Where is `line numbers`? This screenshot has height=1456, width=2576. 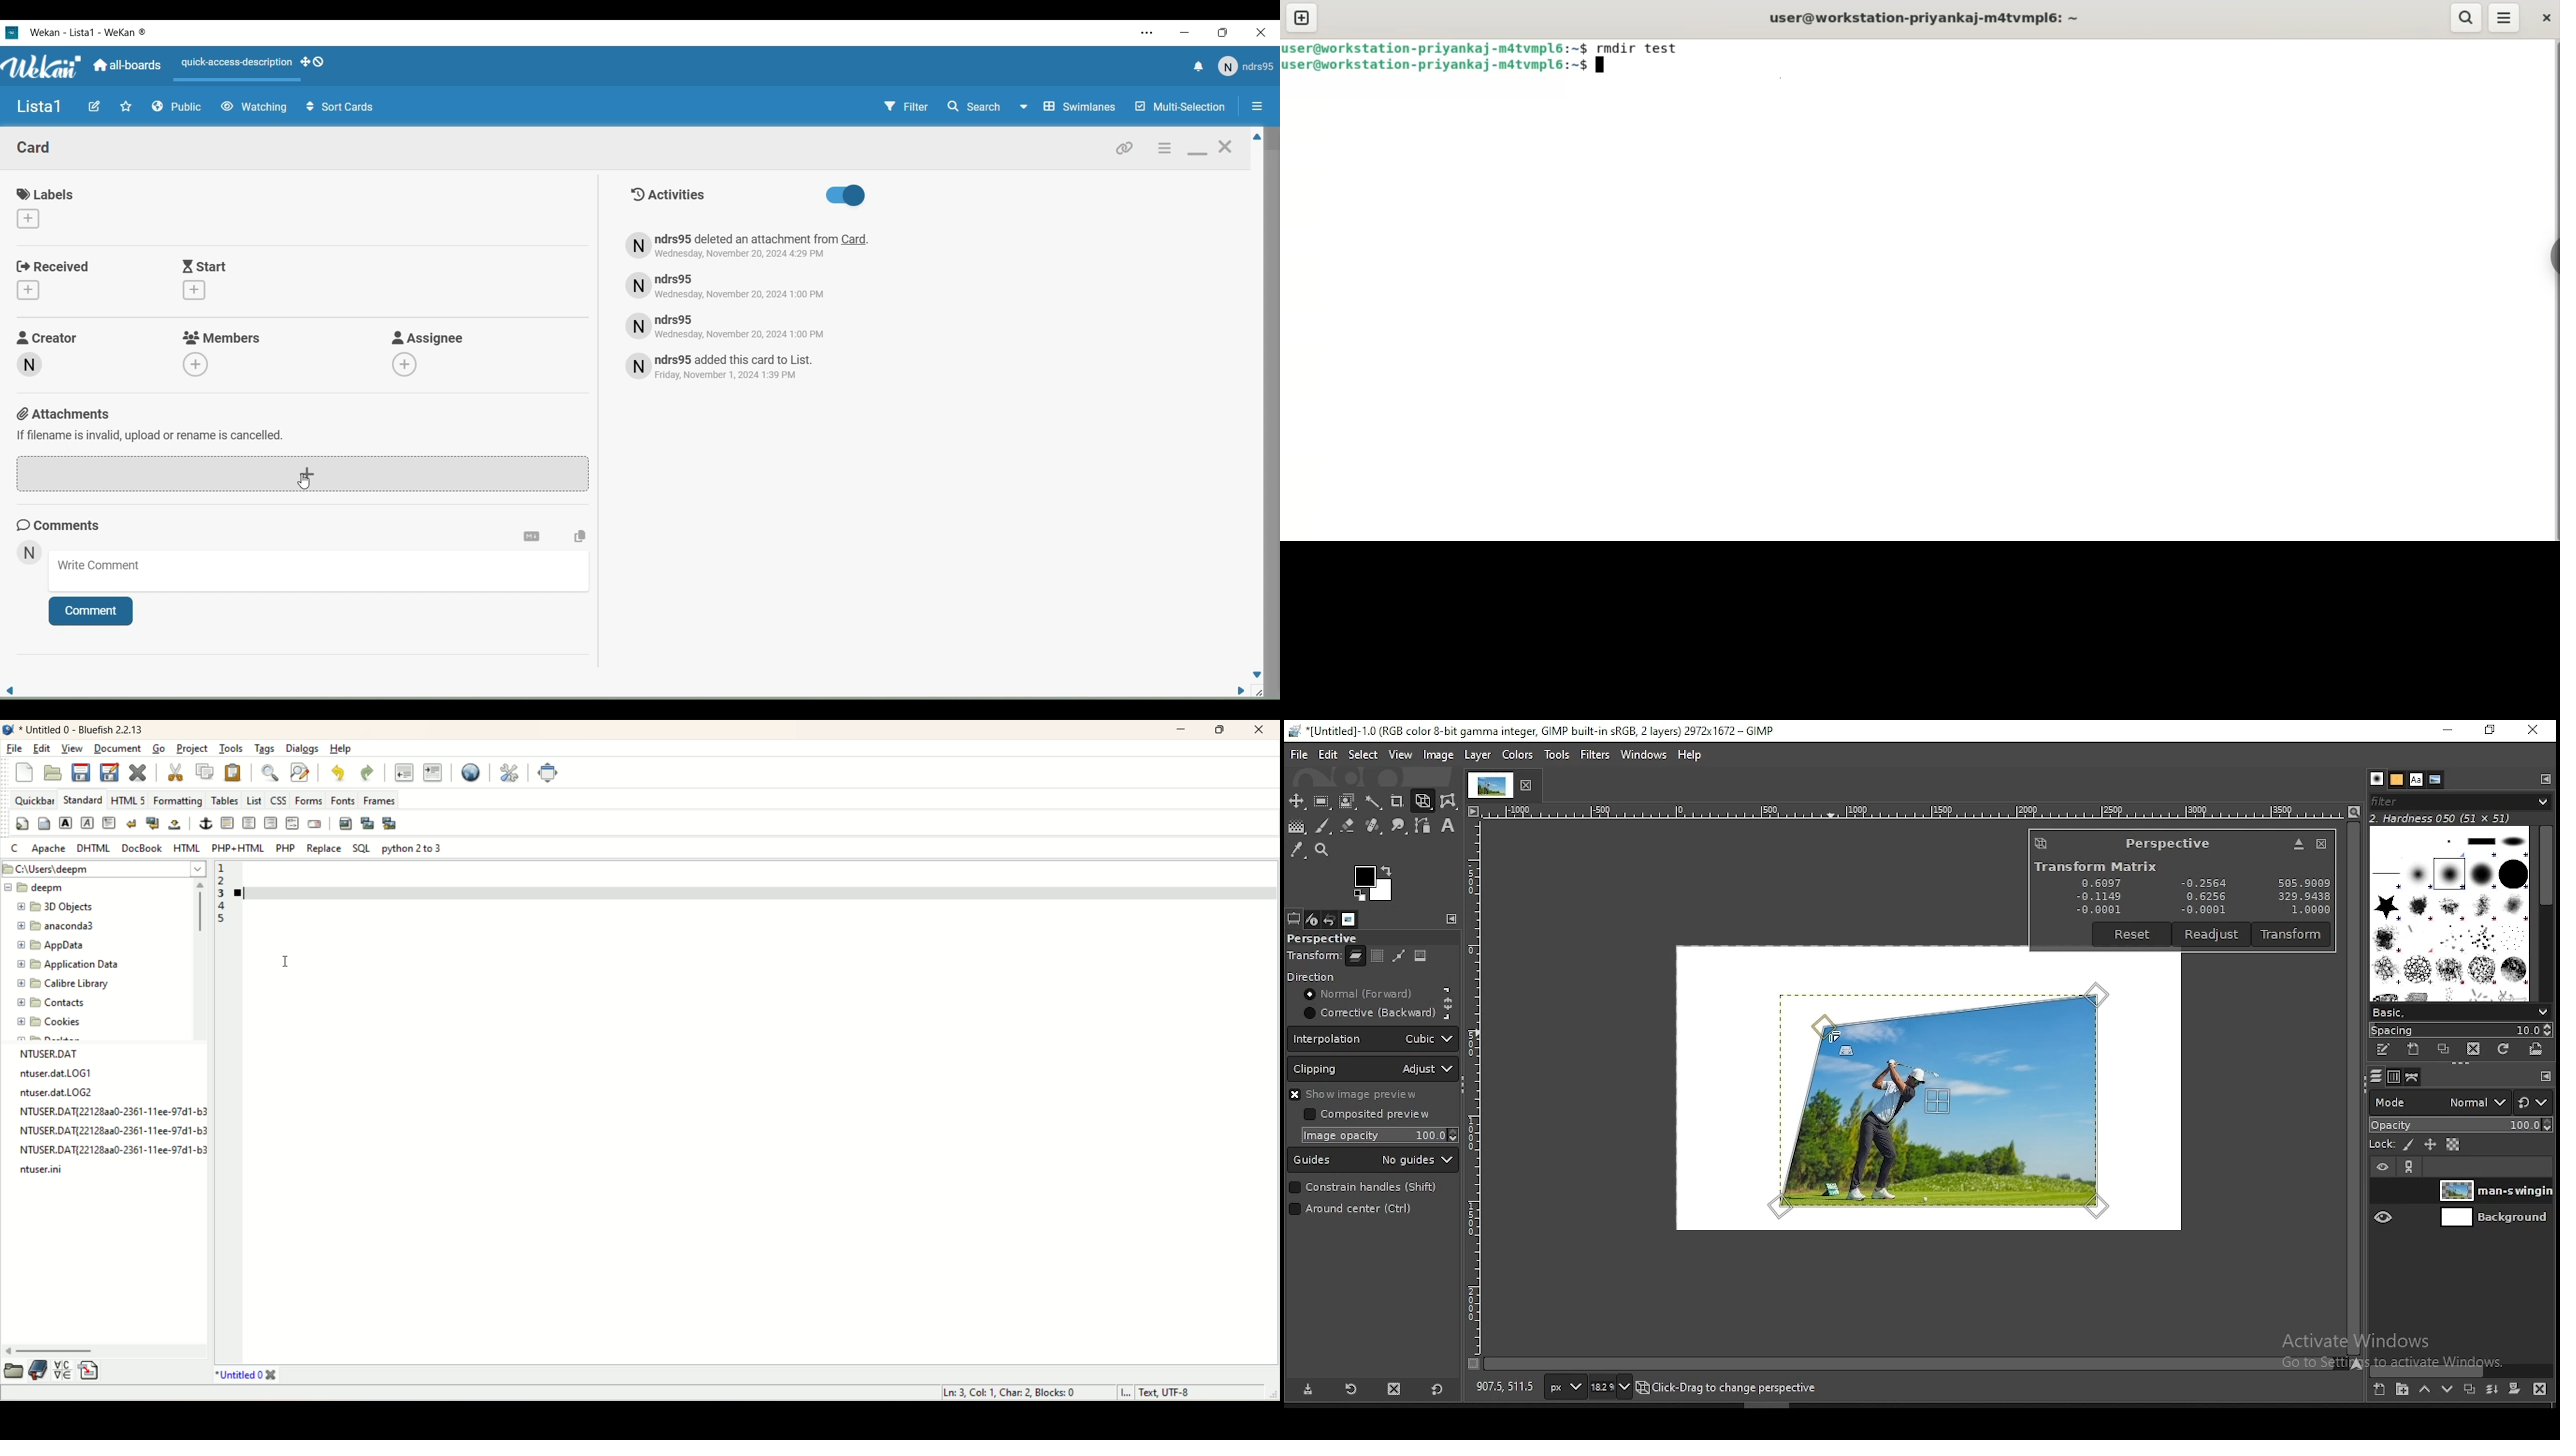
line numbers is located at coordinates (221, 896).